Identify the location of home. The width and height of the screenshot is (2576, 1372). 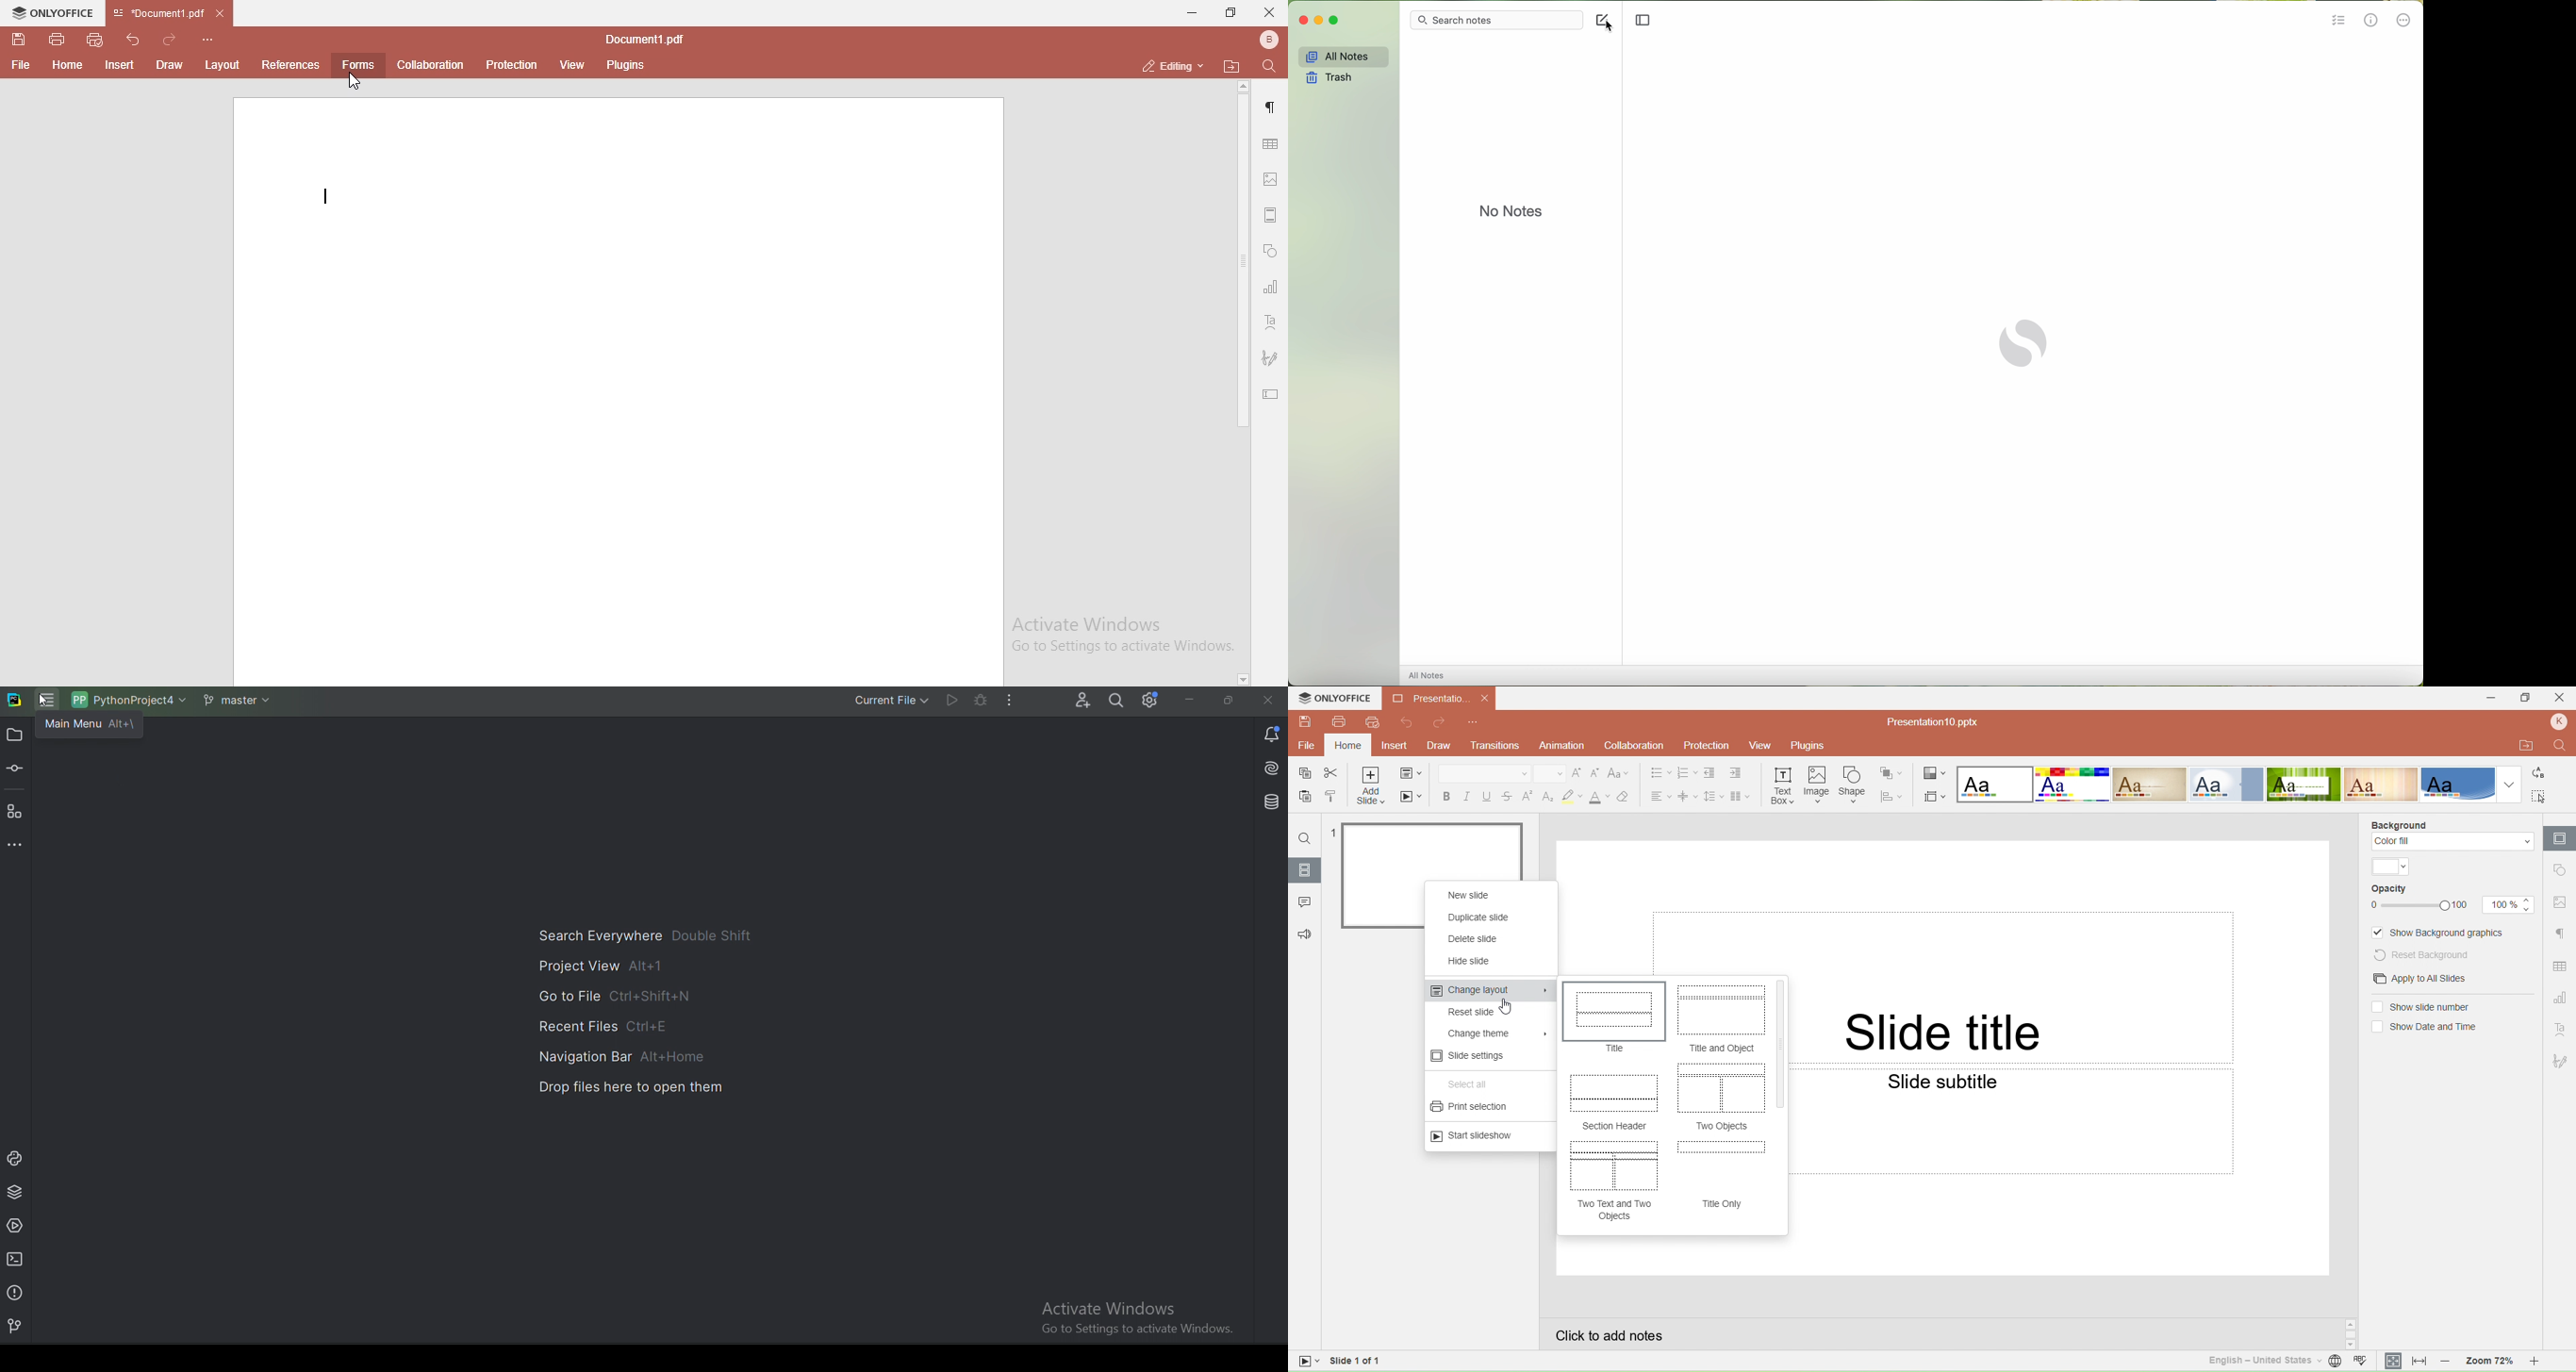
(69, 67).